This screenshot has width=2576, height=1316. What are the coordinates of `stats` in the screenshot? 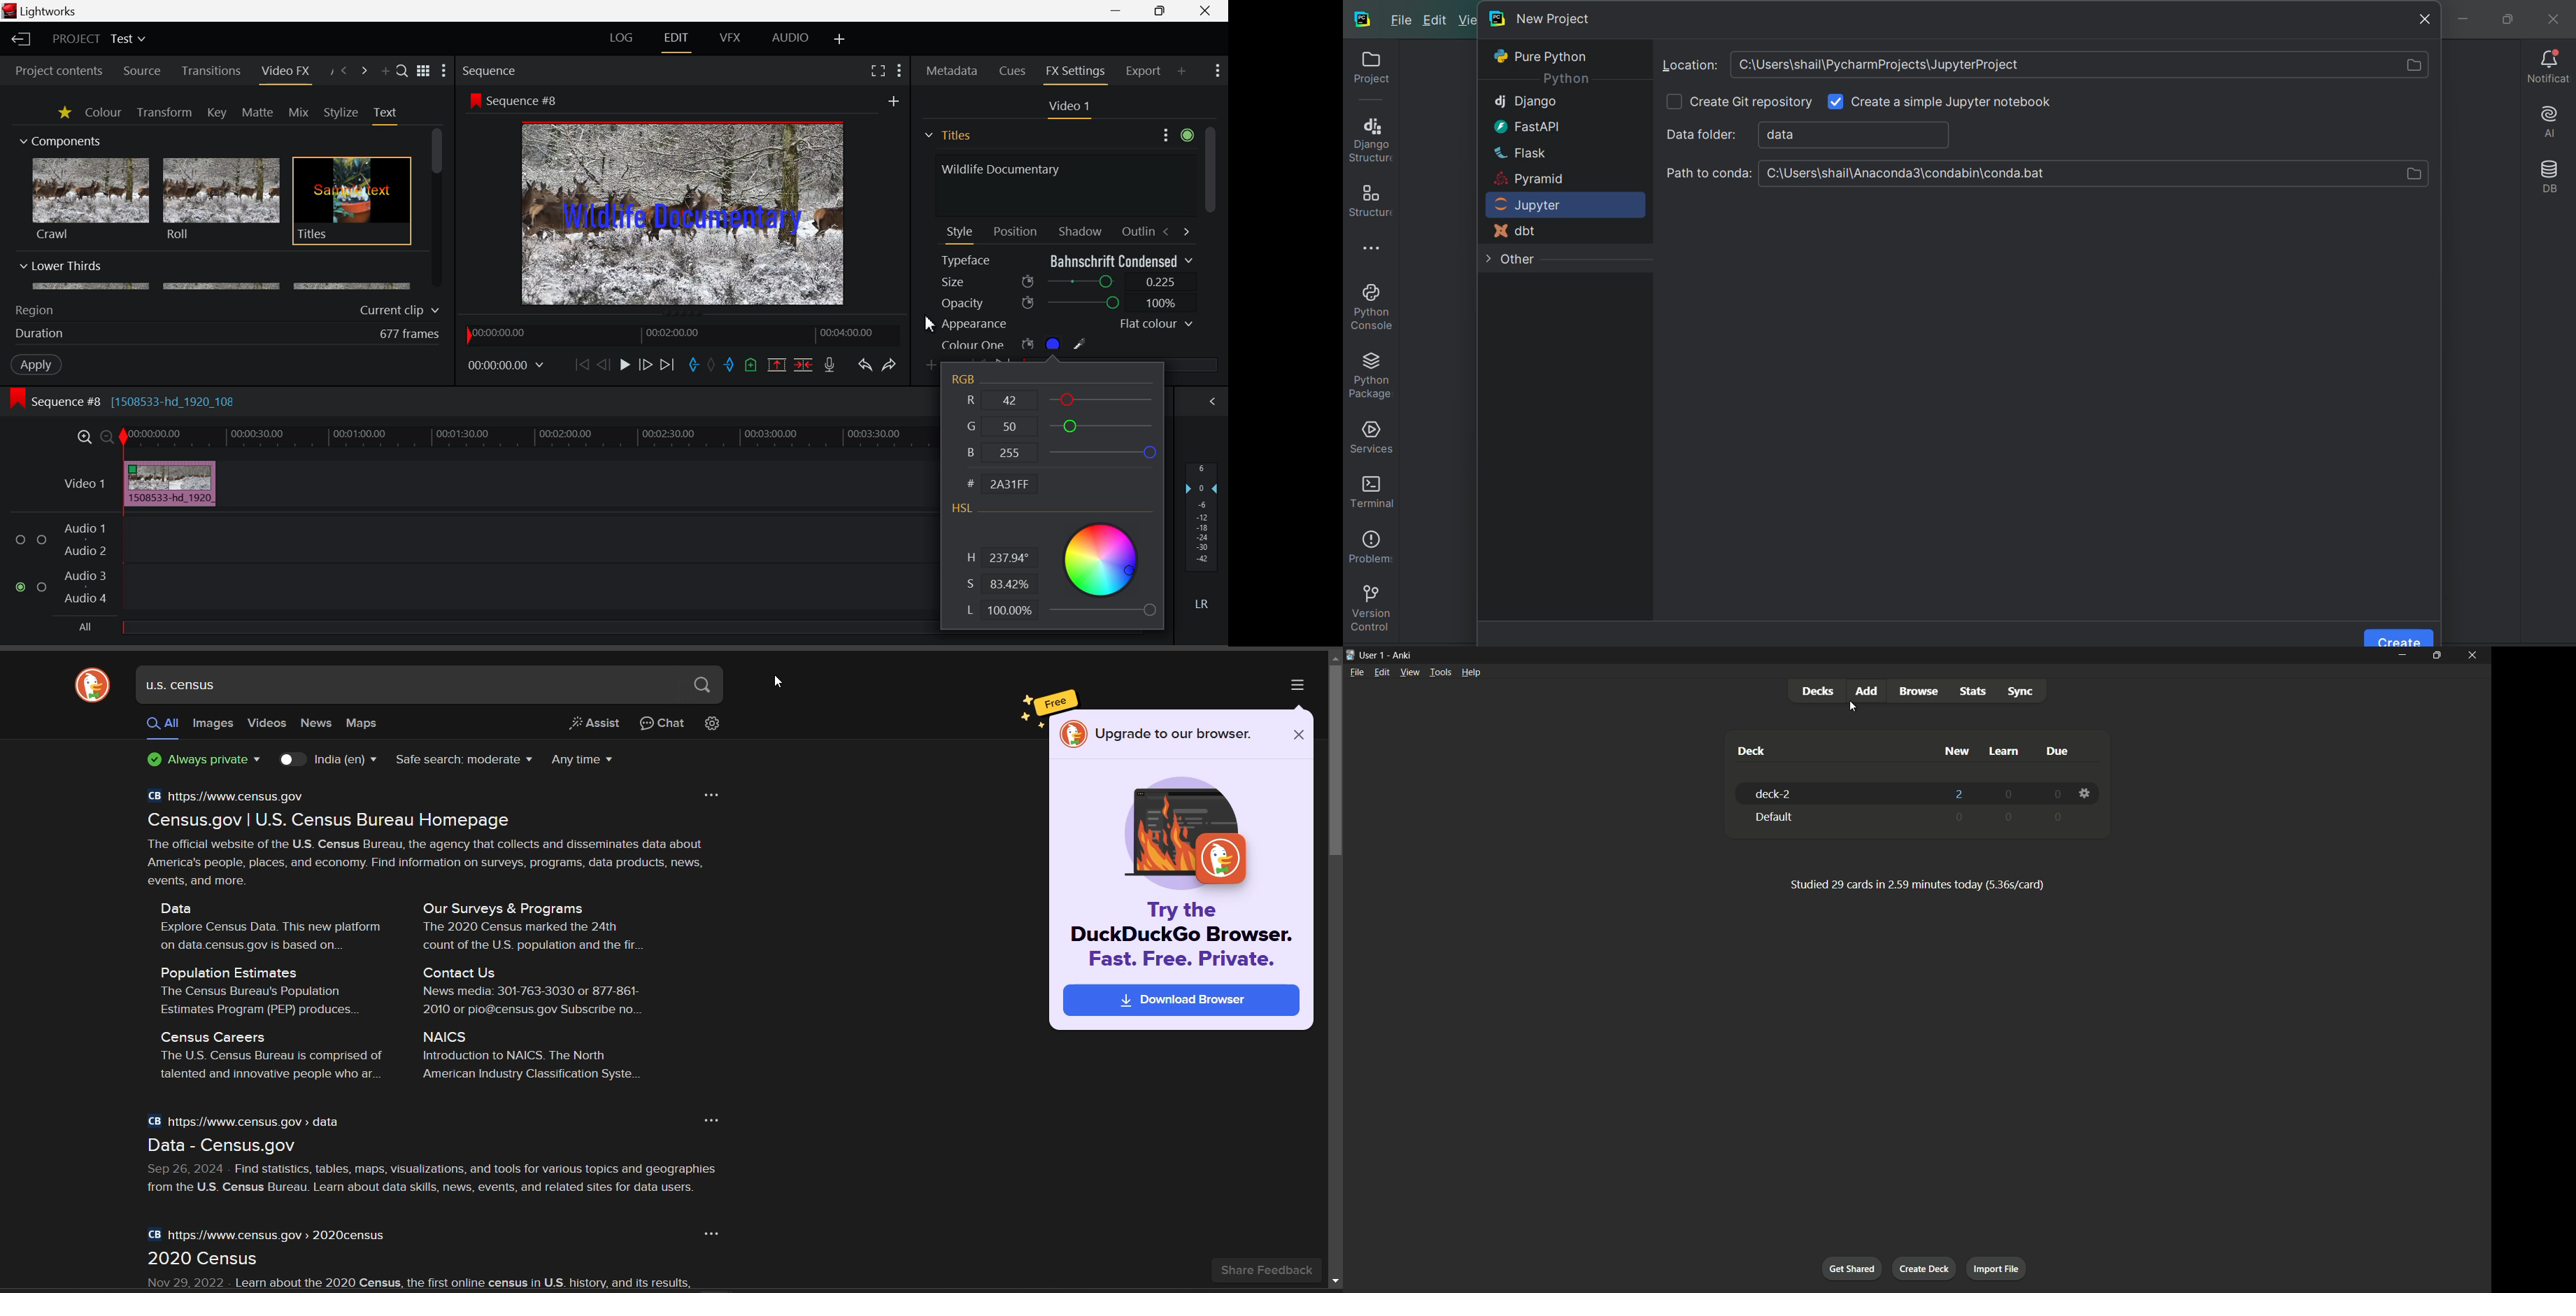 It's located at (1975, 692).